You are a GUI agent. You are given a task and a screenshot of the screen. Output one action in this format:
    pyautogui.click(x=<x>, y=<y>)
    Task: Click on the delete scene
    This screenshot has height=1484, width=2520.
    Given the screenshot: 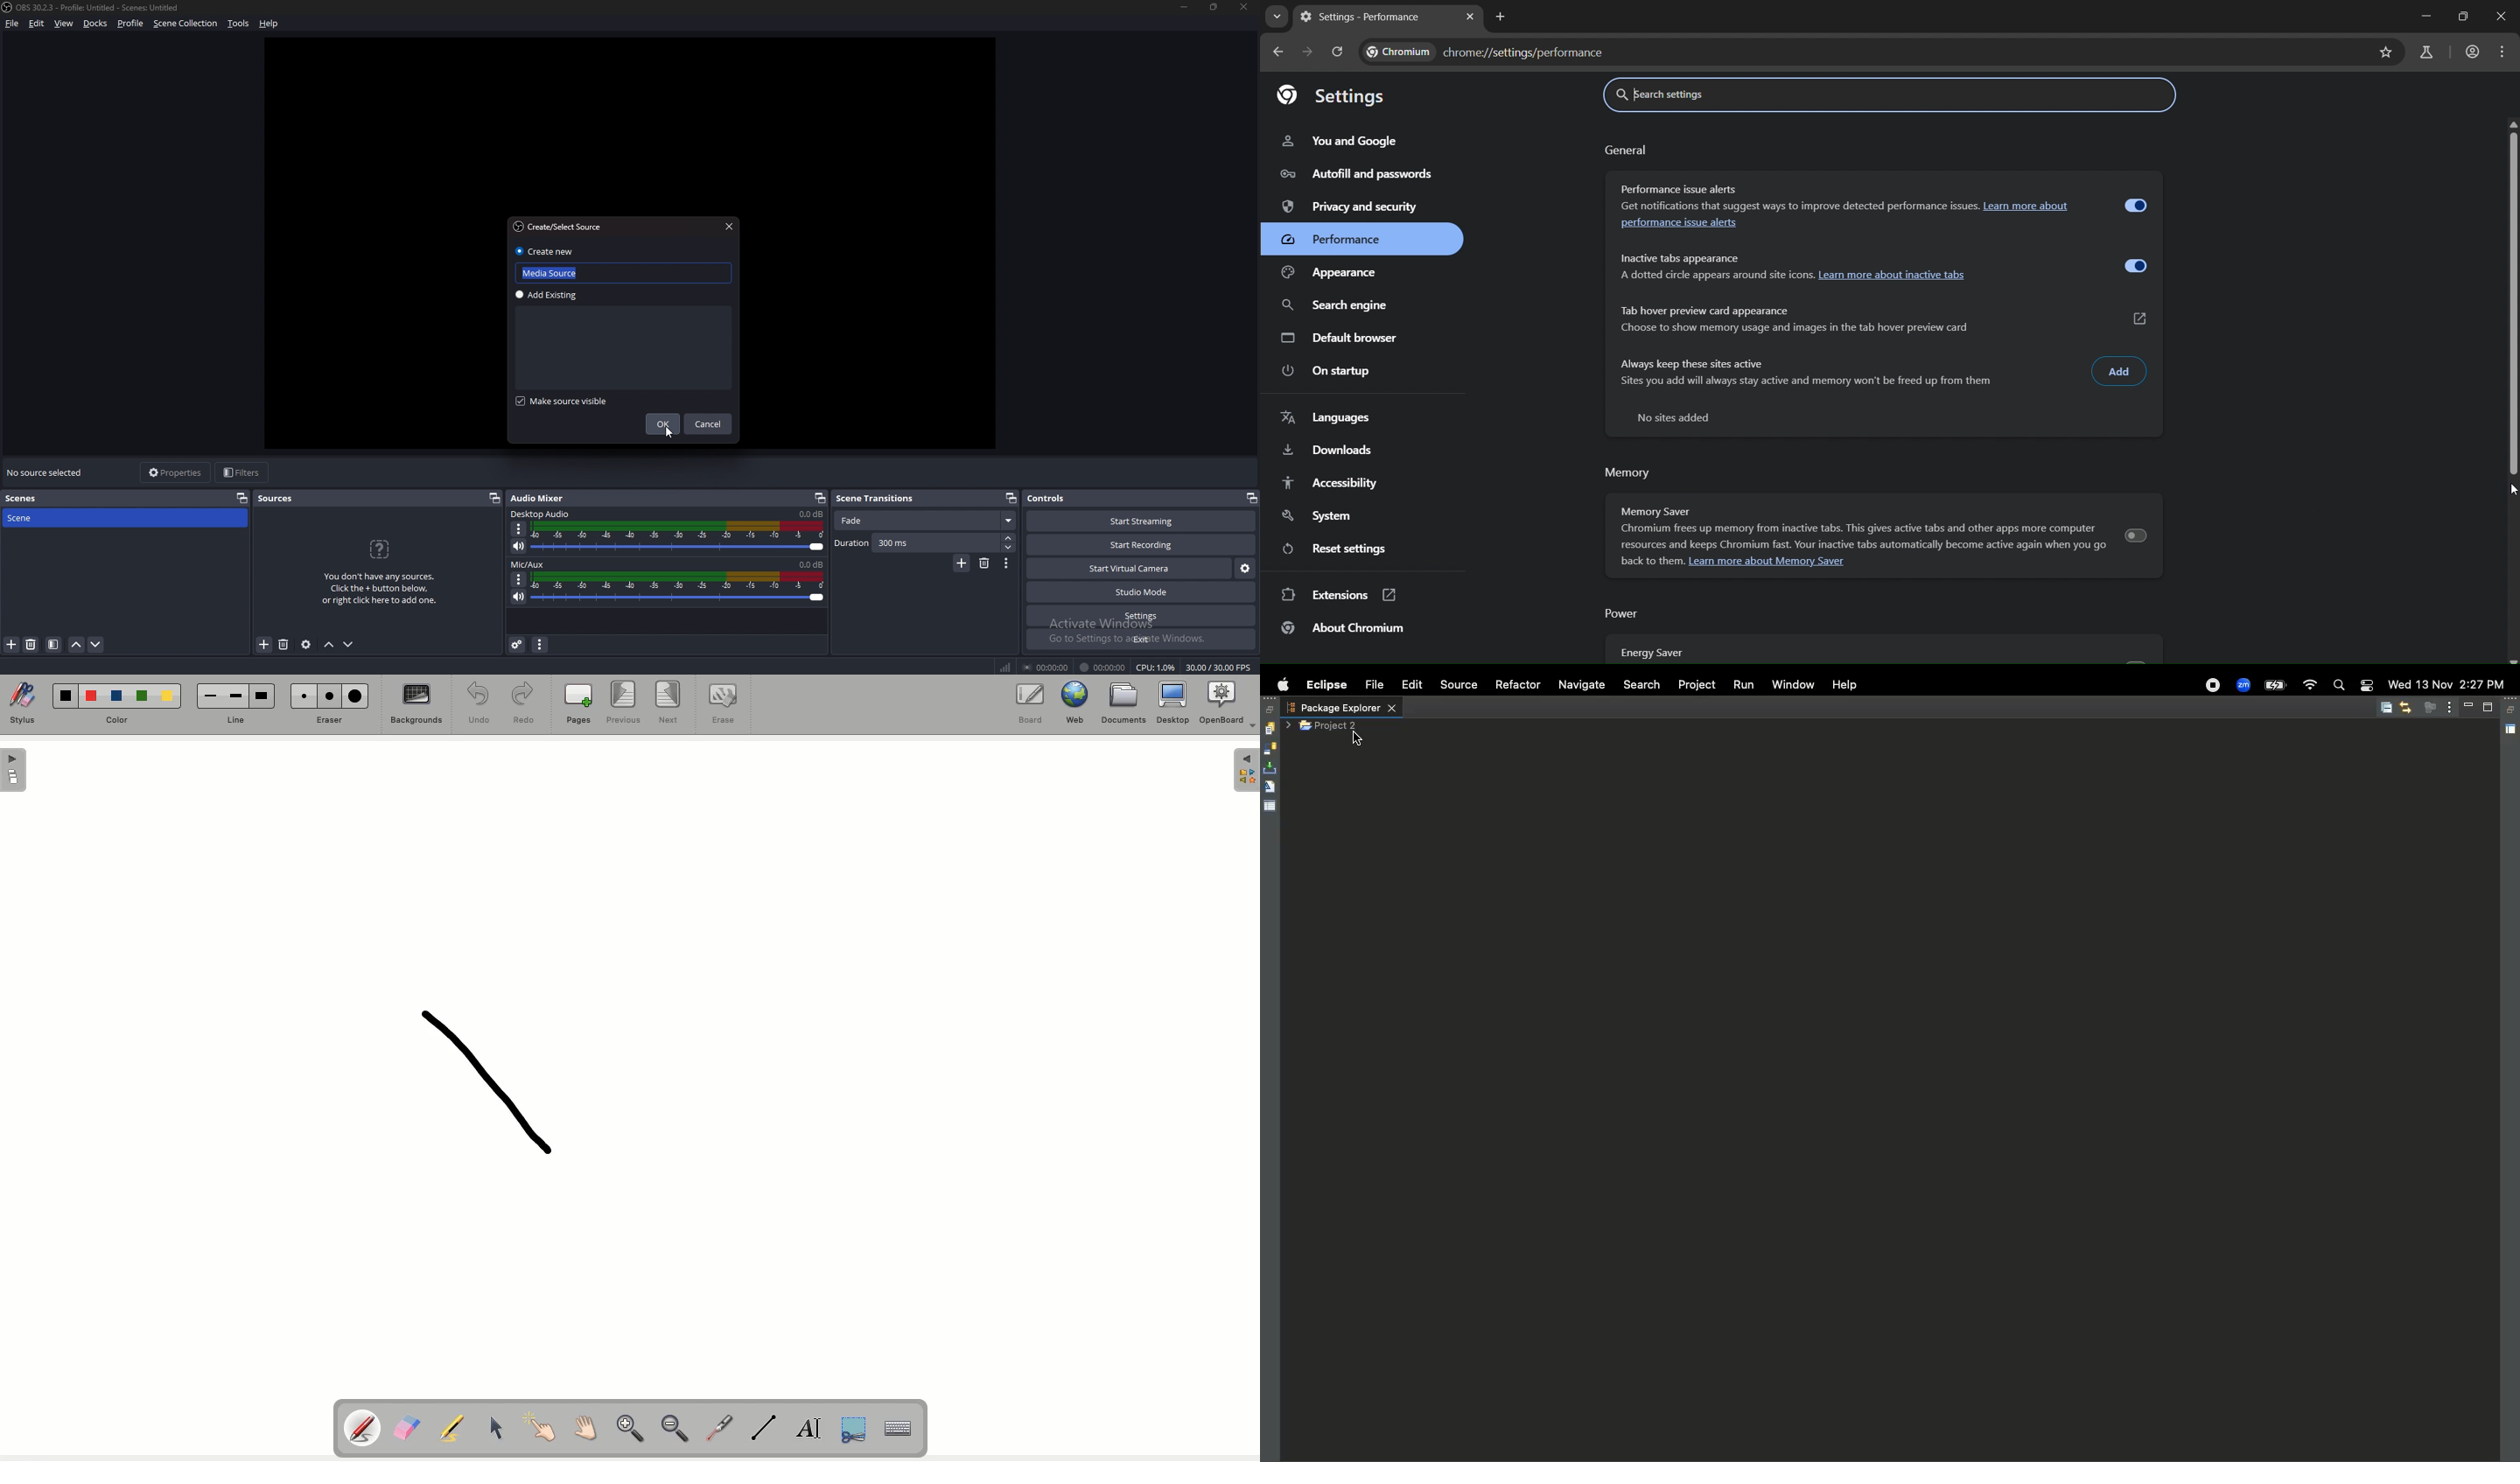 What is the action you would take?
    pyautogui.click(x=32, y=644)
    